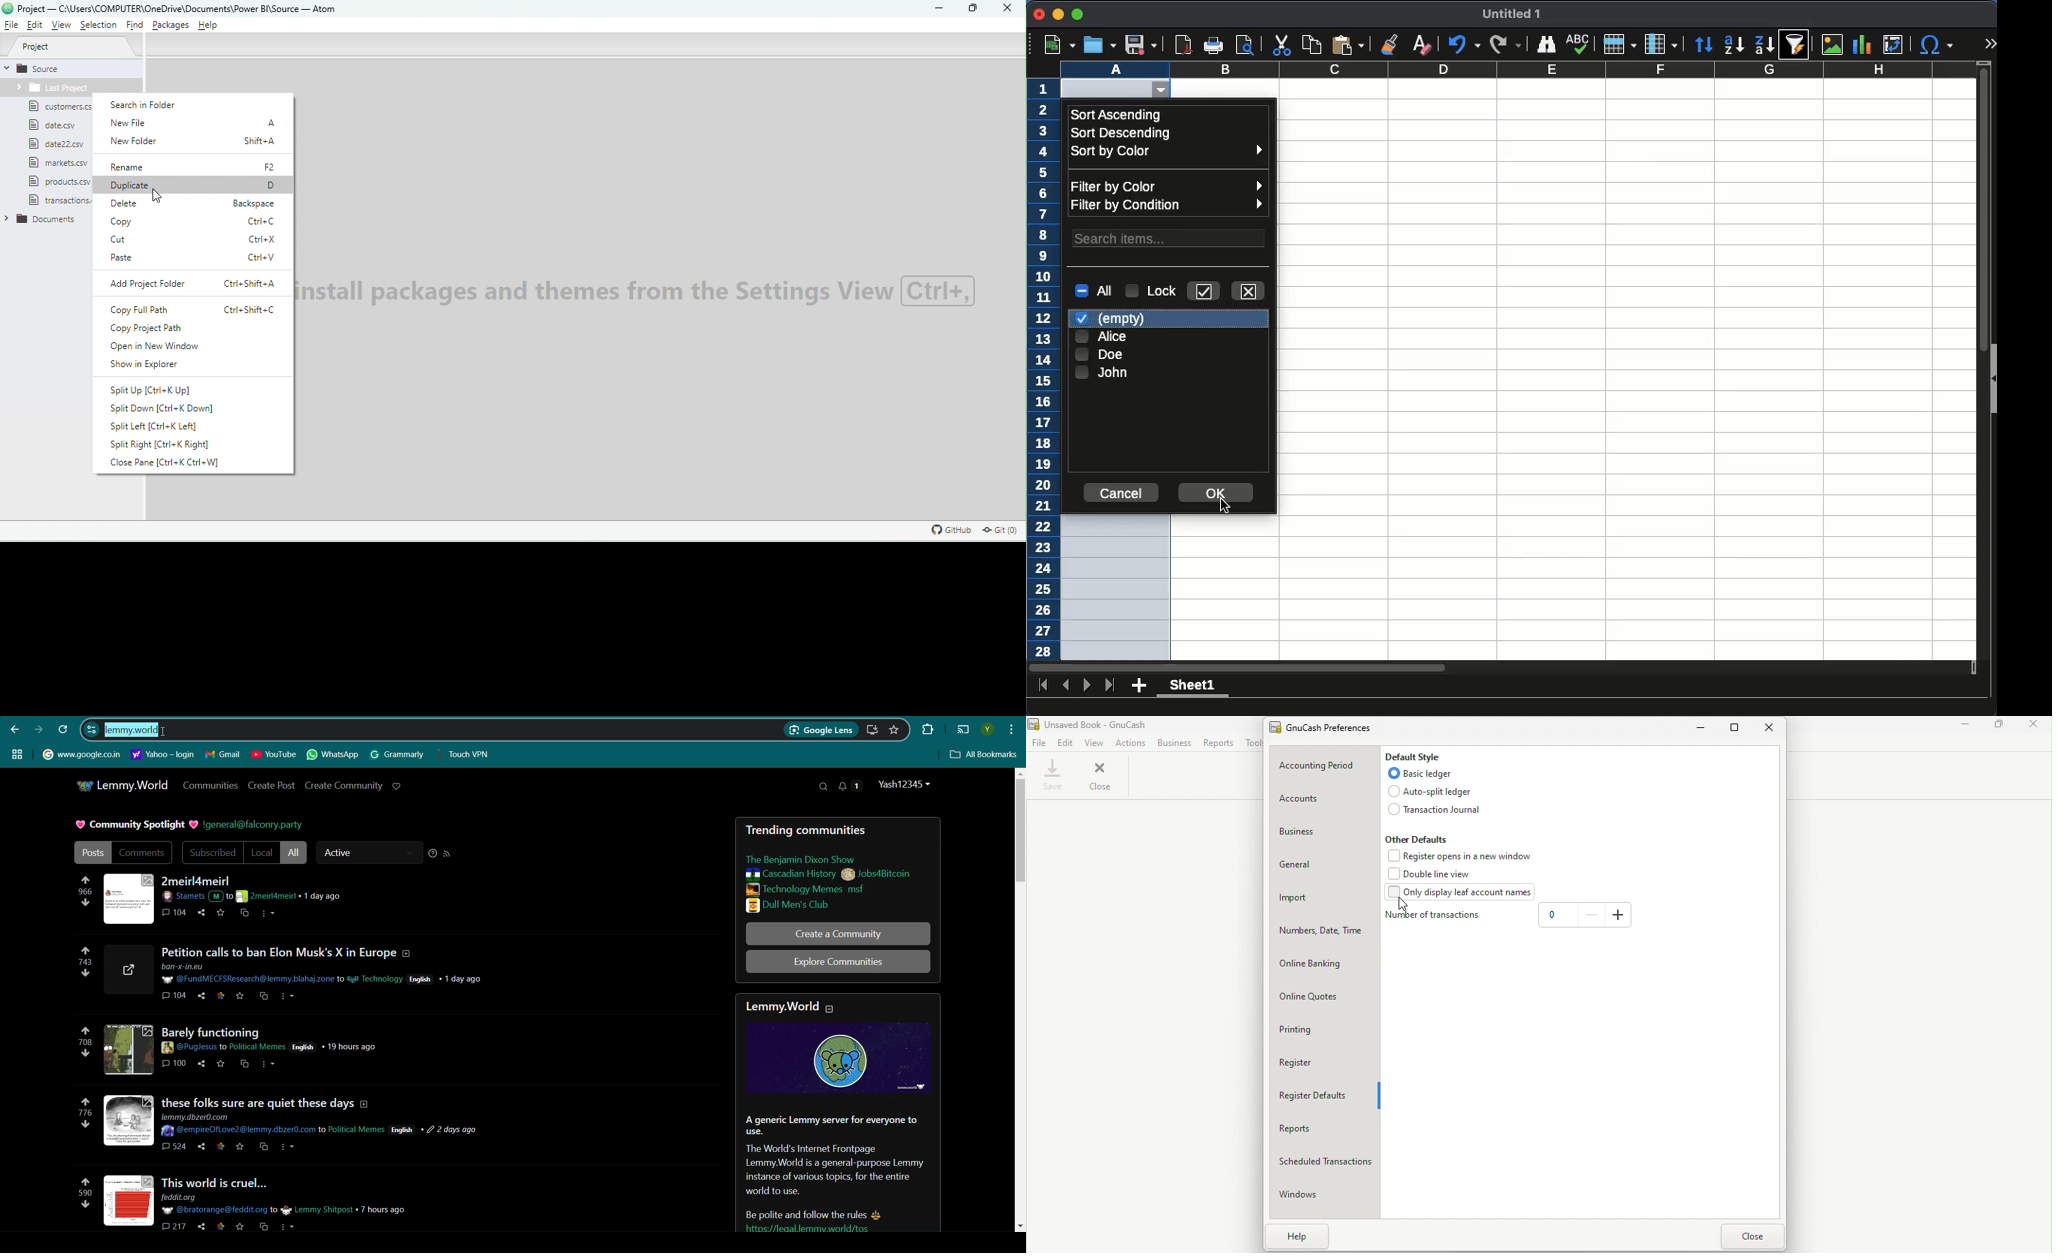 The height and width of the screenshot is (1260, 2072). What do you see at coordinates (398, 754) in the screenshot?
I see `Grammarly` at bounding box center [398, 754].